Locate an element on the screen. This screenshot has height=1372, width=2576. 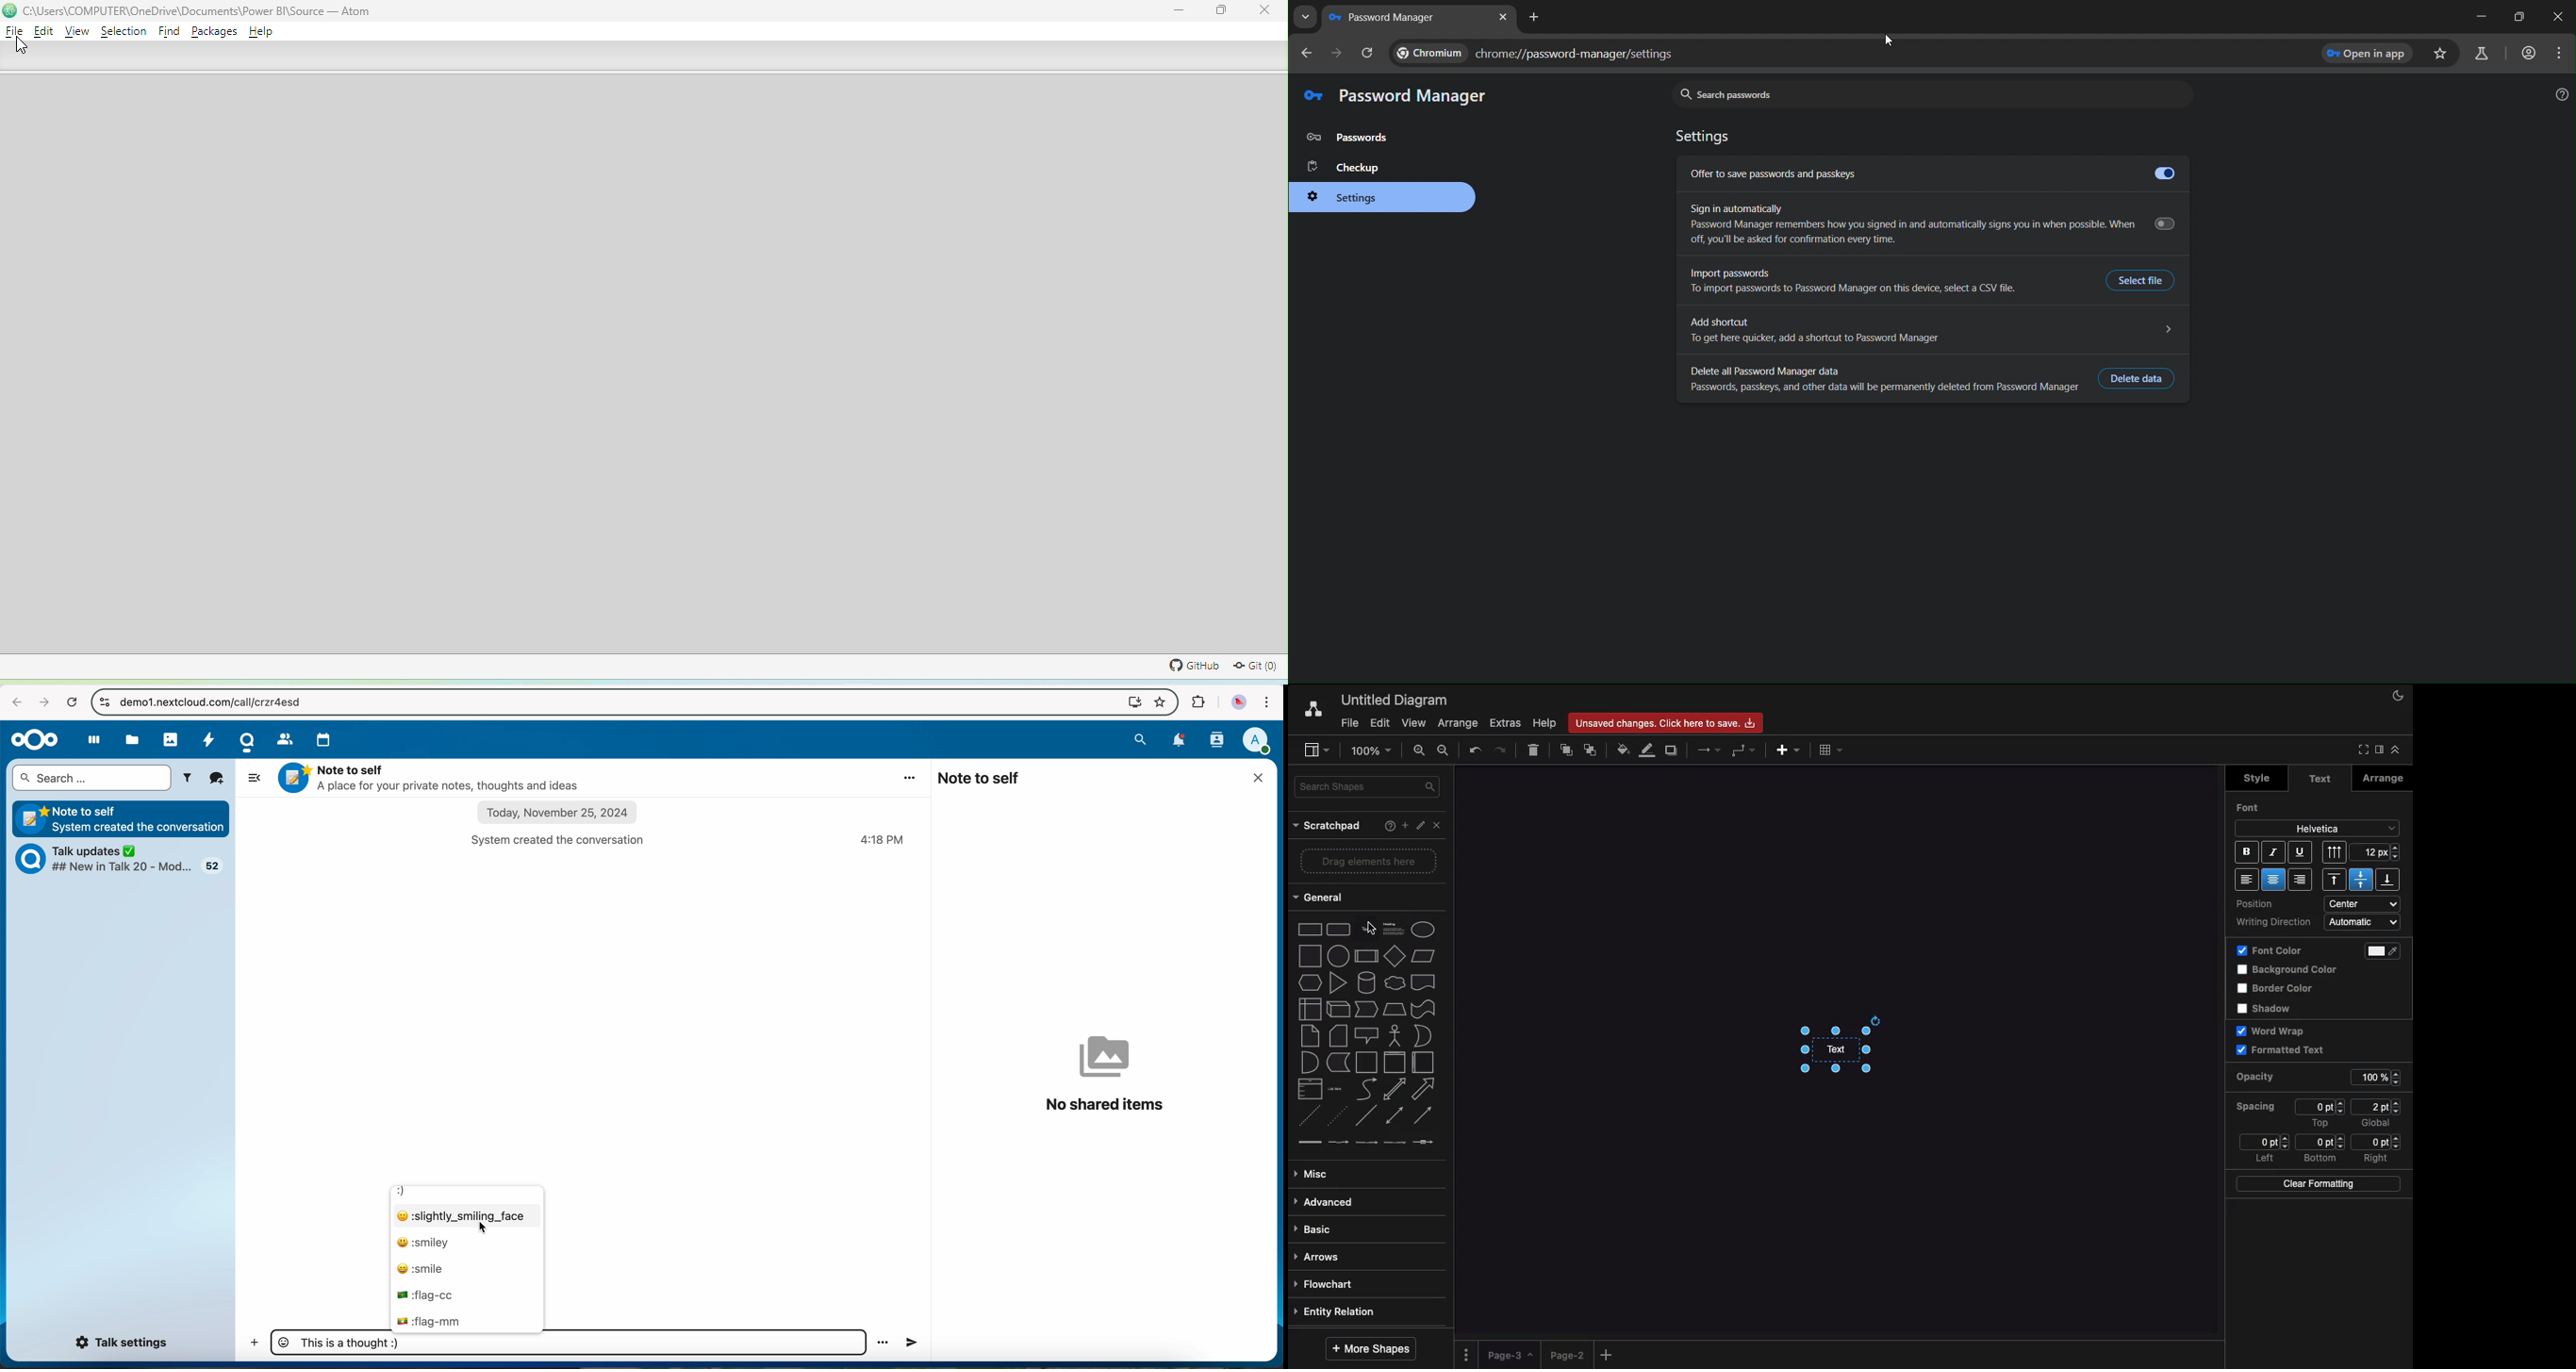
Extras is located at coordinates (1506, 723).